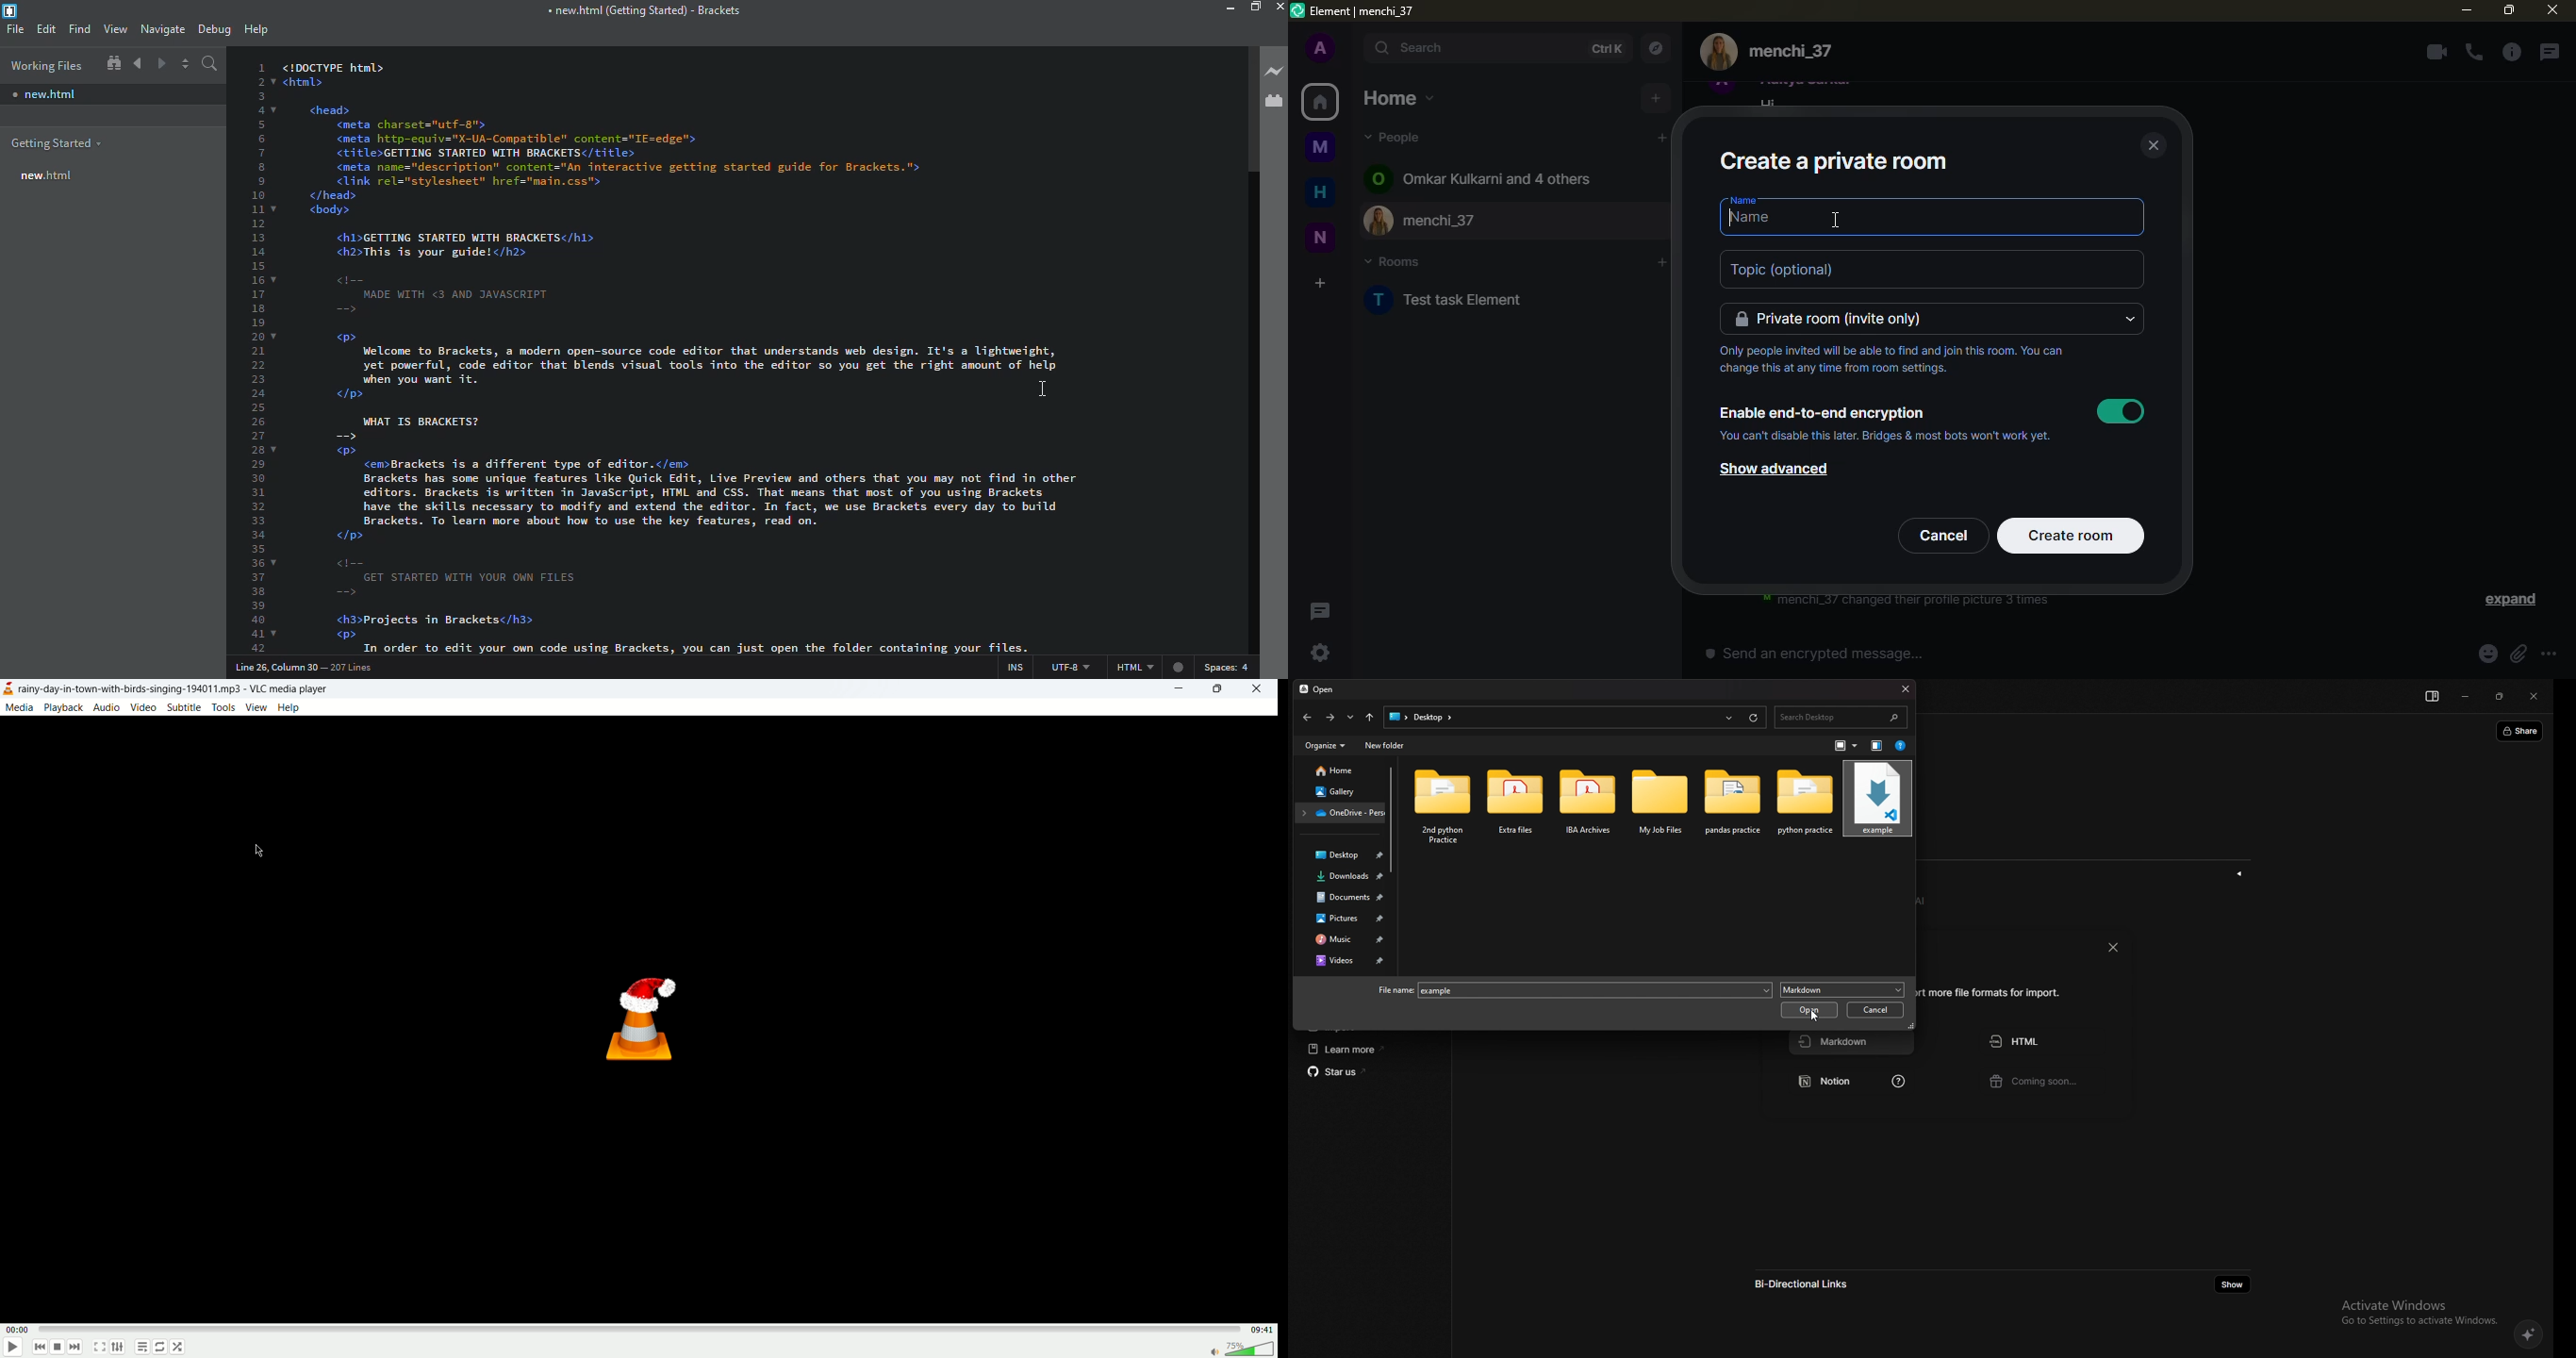 This screenshot has height=1372, width=2576. I want to click on minimize, so click(1176, 690).